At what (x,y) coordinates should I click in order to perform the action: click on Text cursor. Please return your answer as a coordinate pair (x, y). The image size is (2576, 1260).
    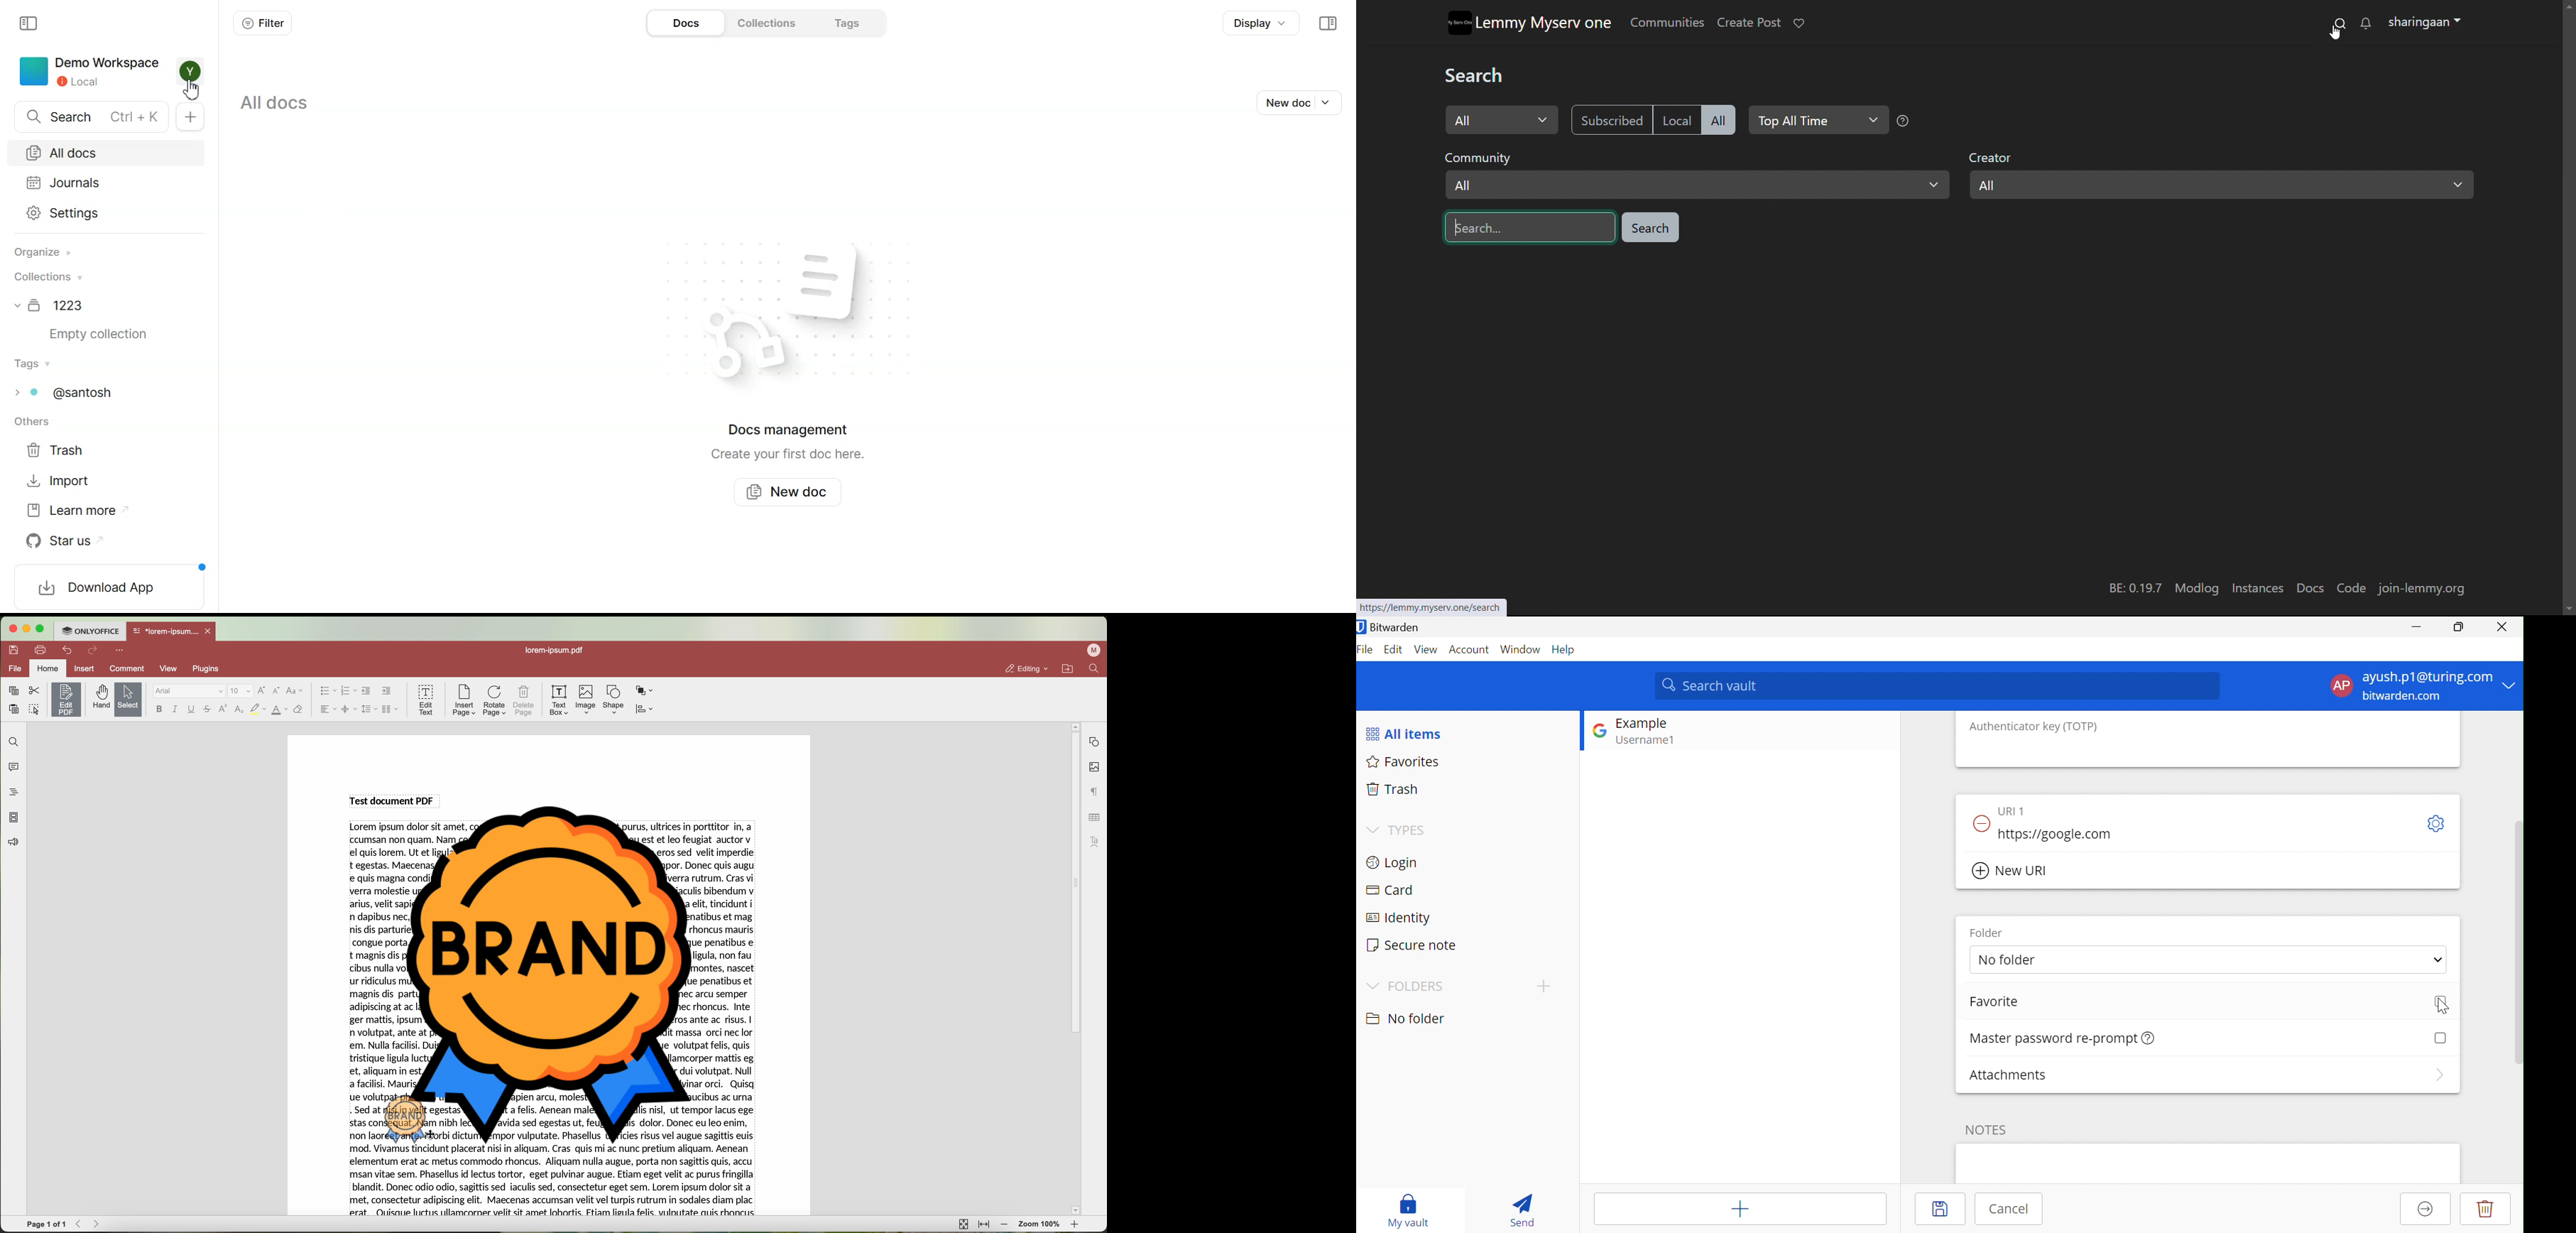
    Looking at the image, I should click on (1458, 231).